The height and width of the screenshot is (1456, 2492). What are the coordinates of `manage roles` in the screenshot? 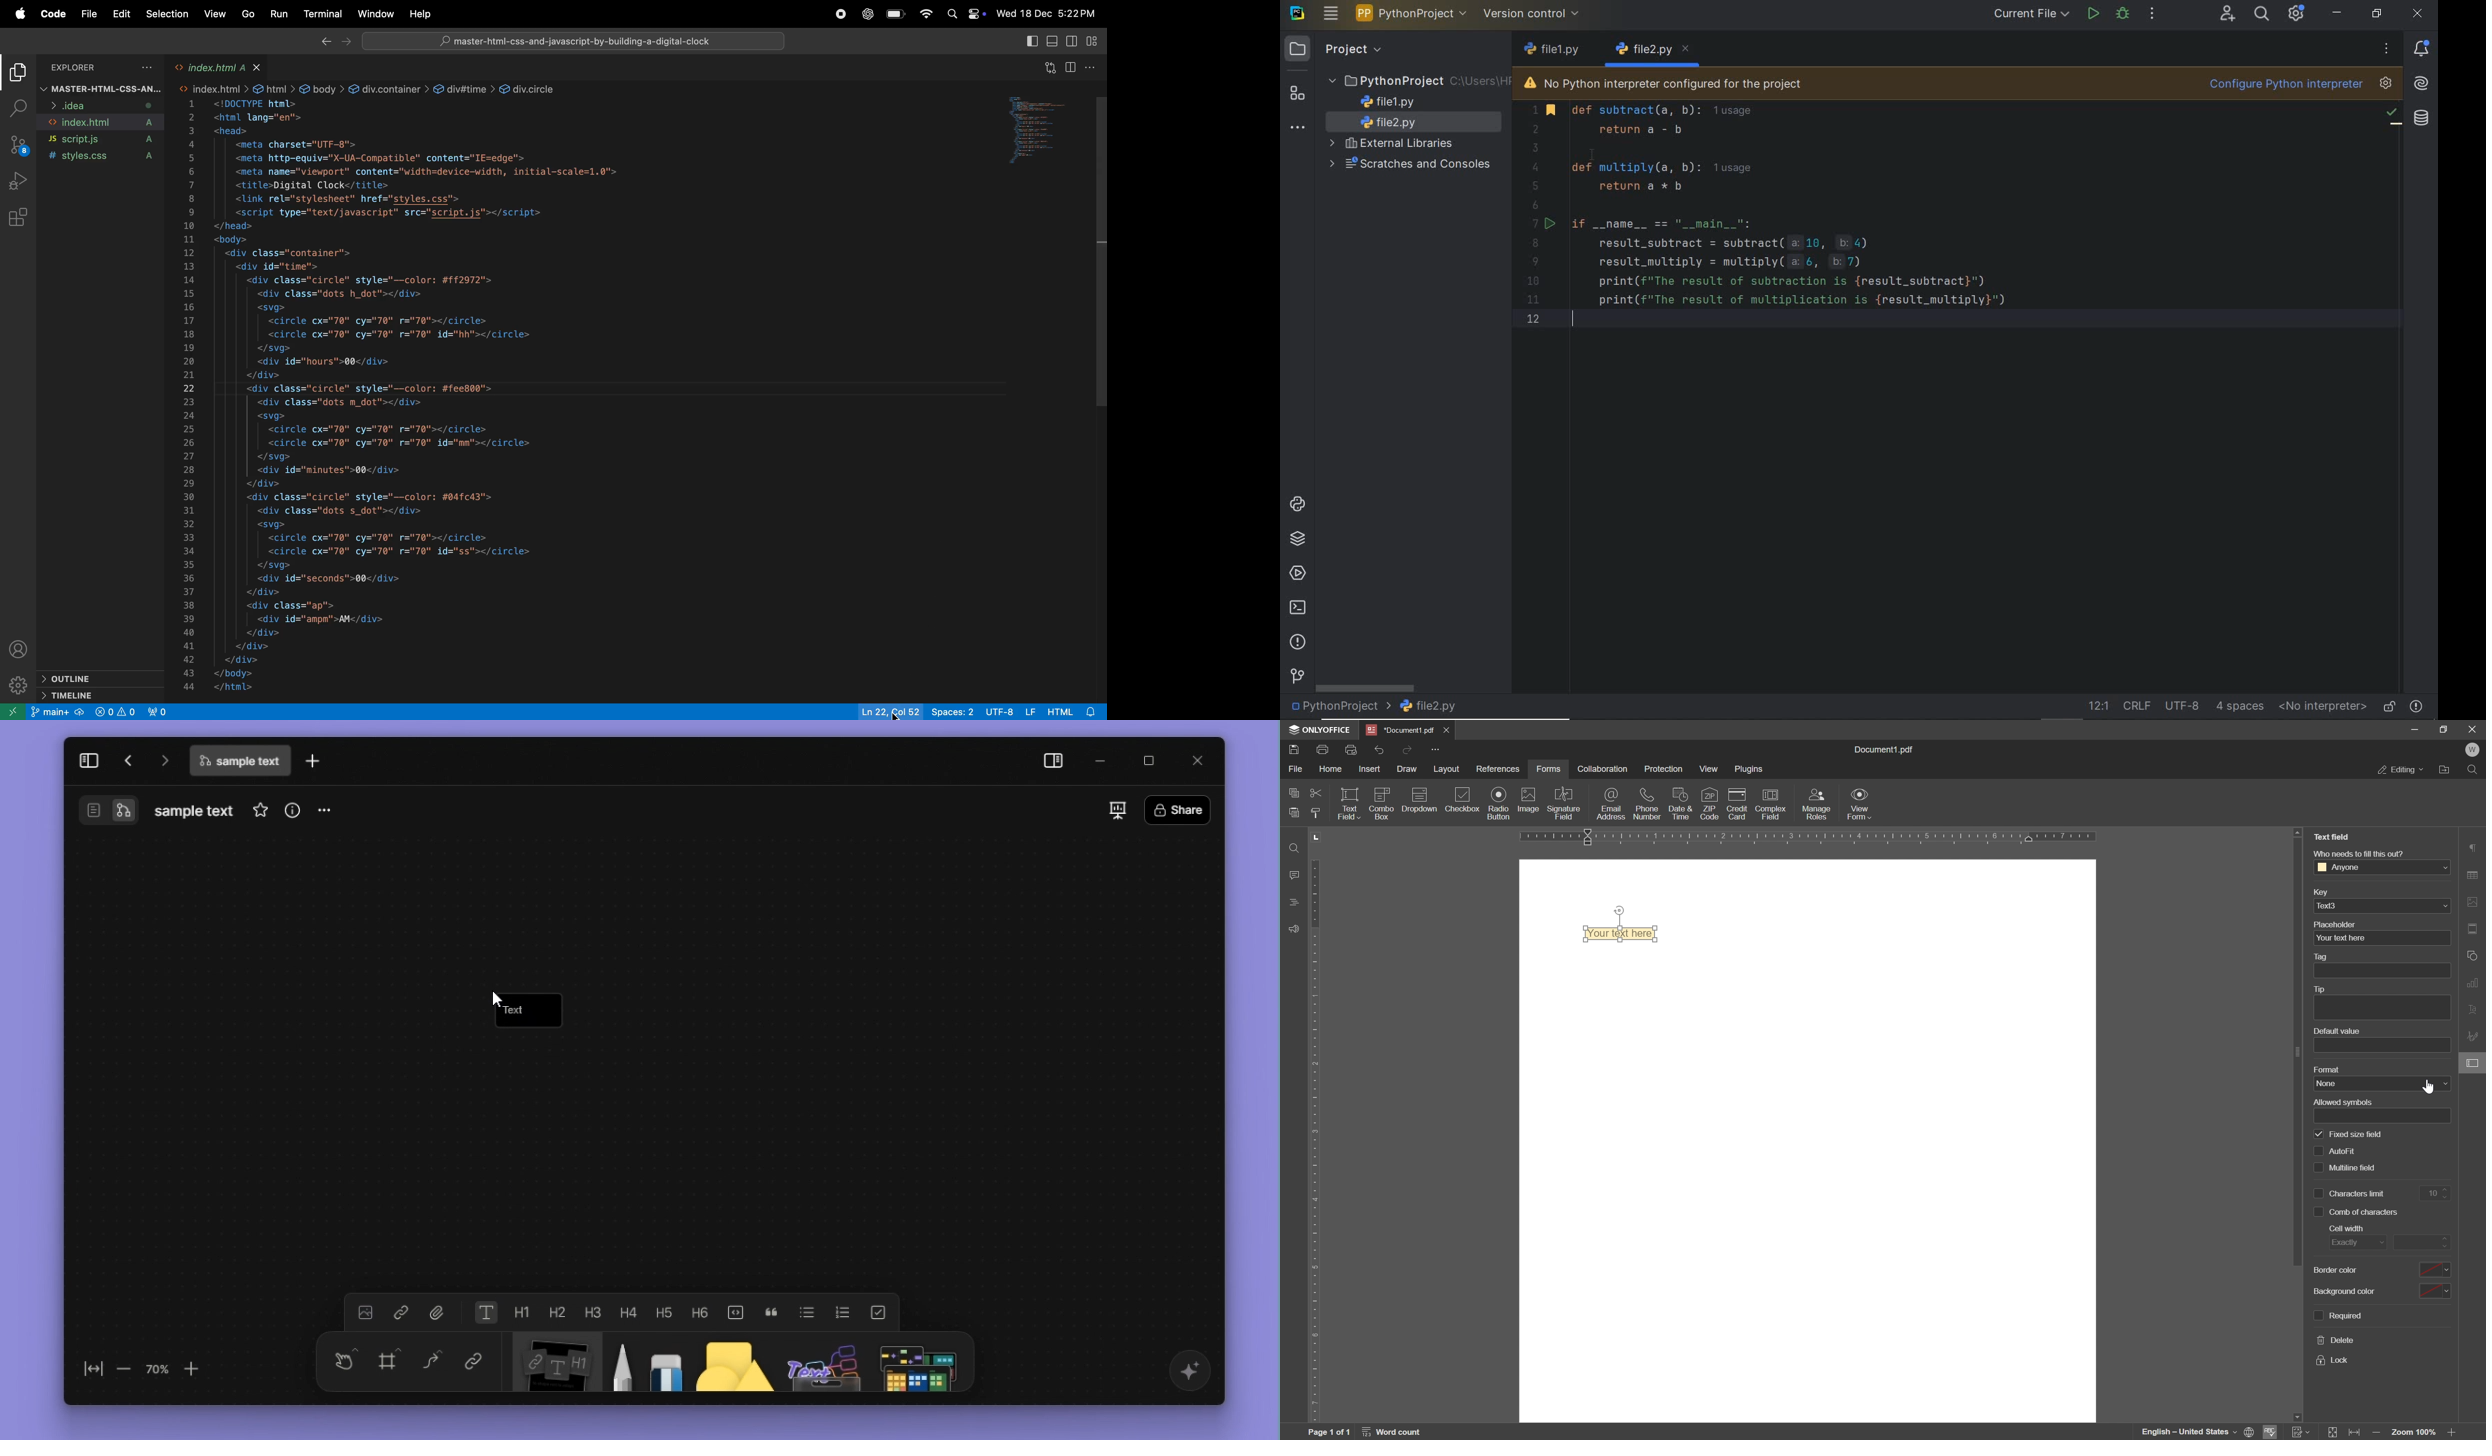 It's located at (1818, 803).